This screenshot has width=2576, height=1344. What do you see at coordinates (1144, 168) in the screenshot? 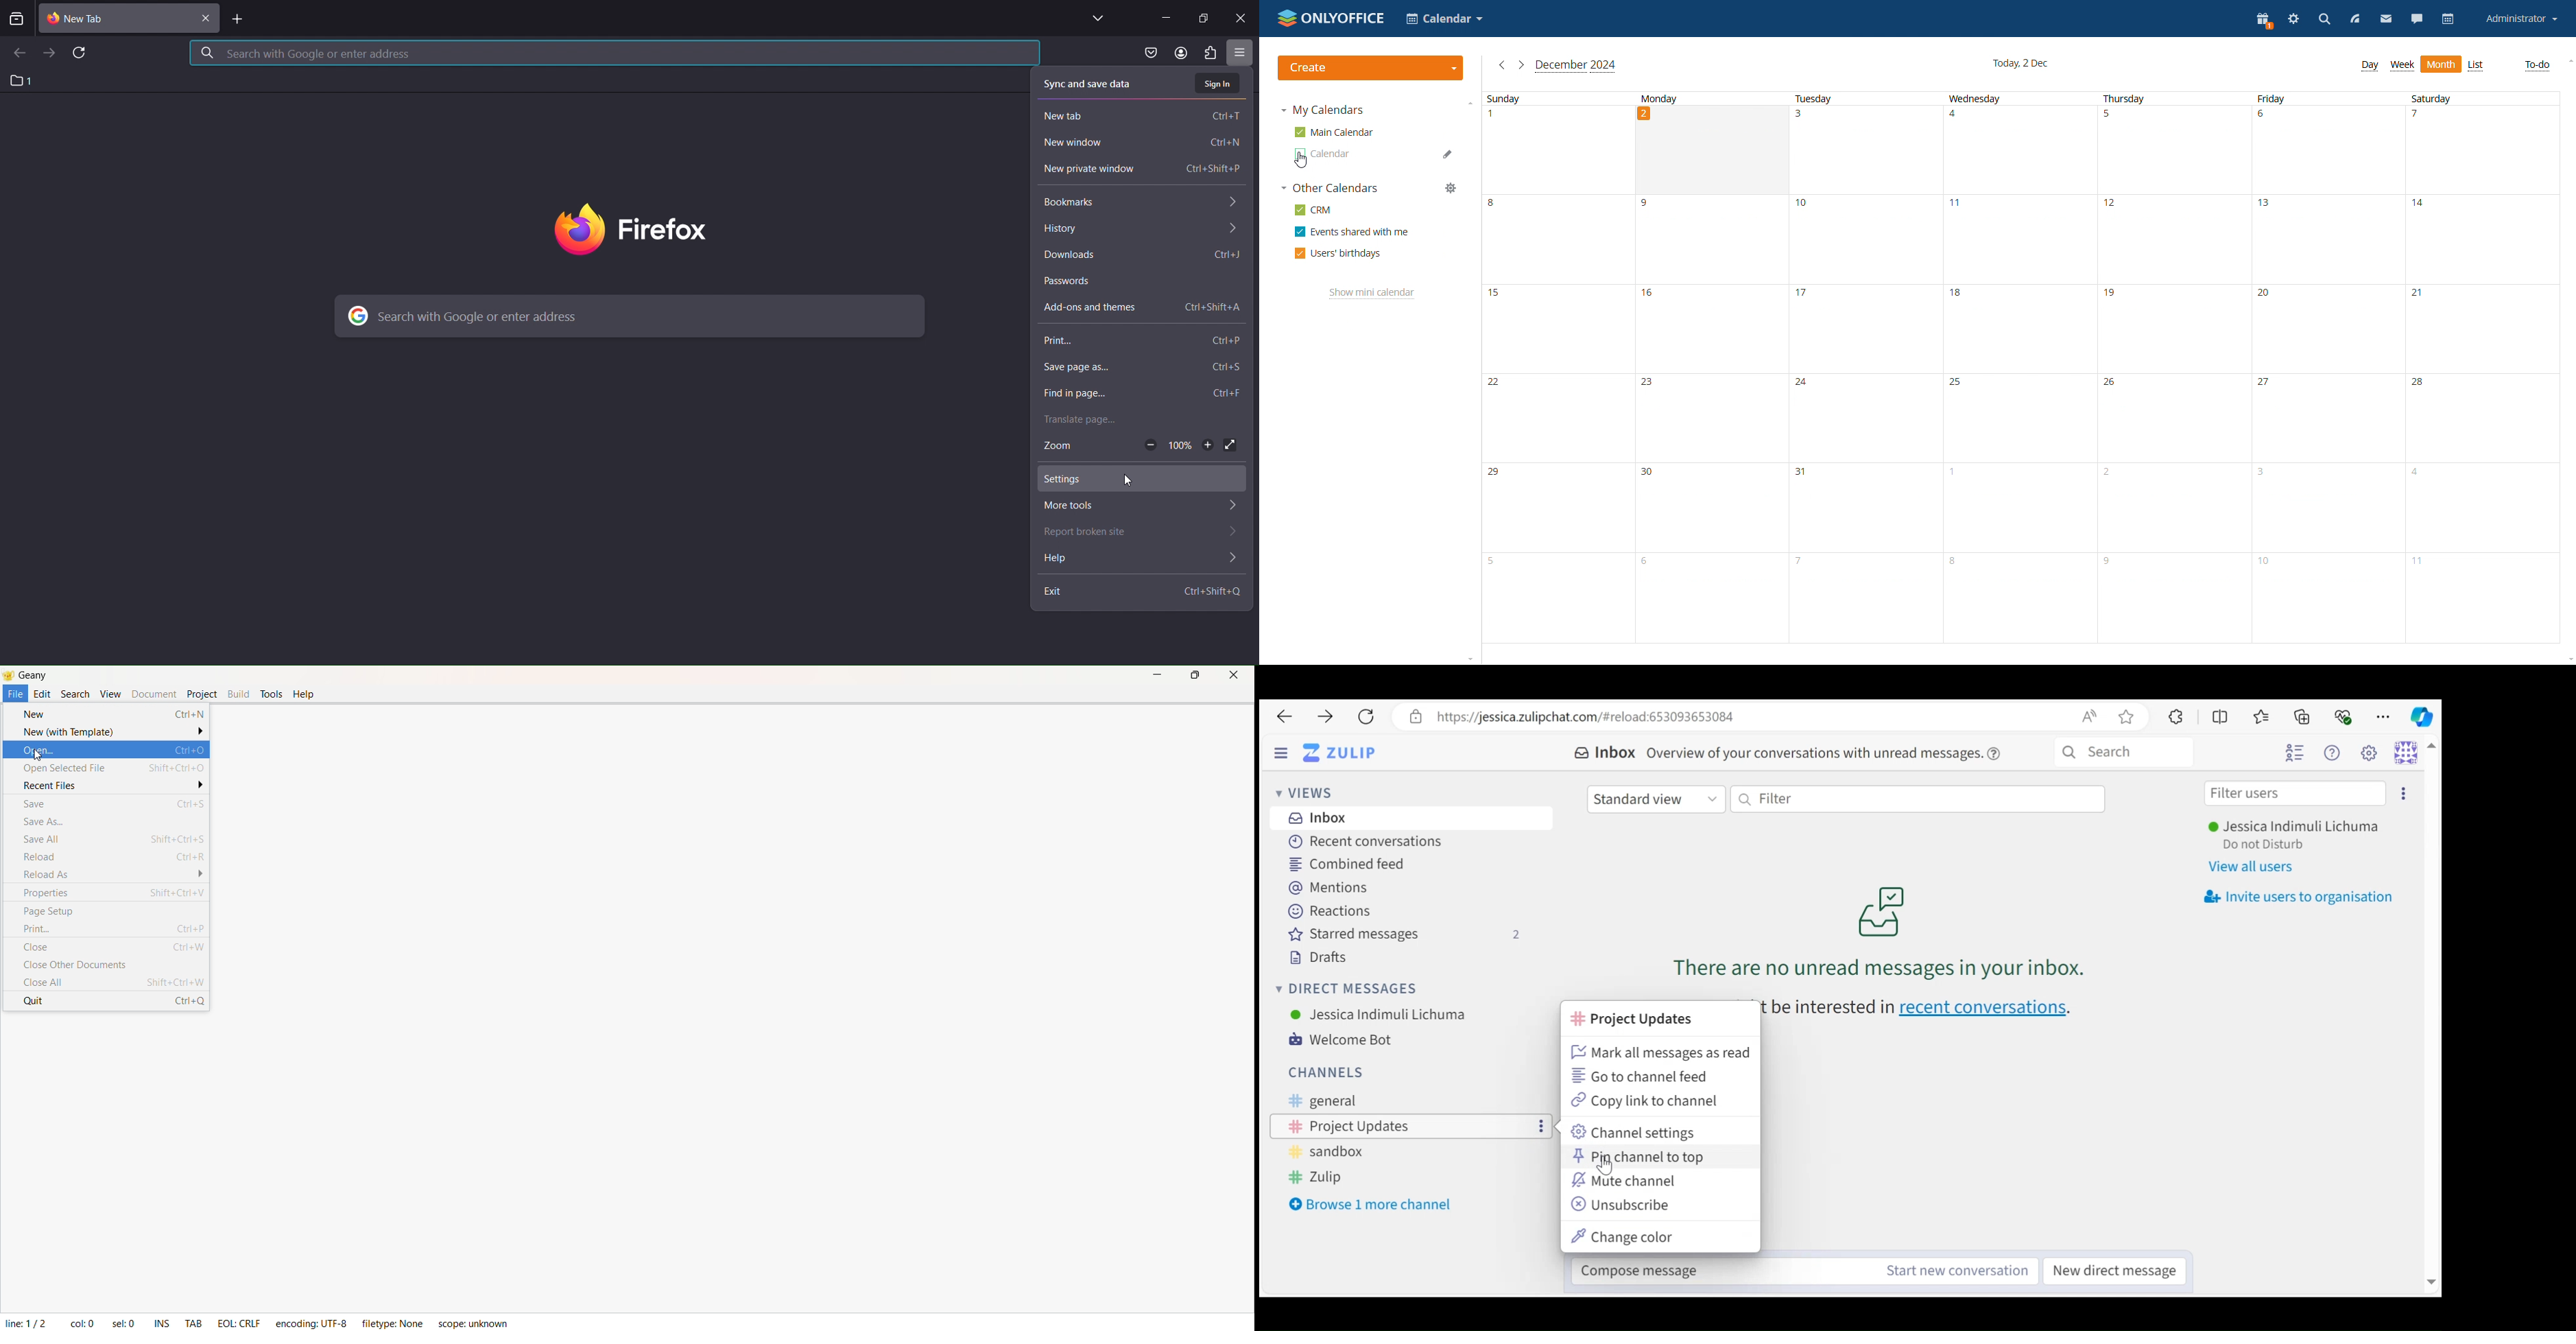
I see `new private window` at bounding box center [1144, 168].